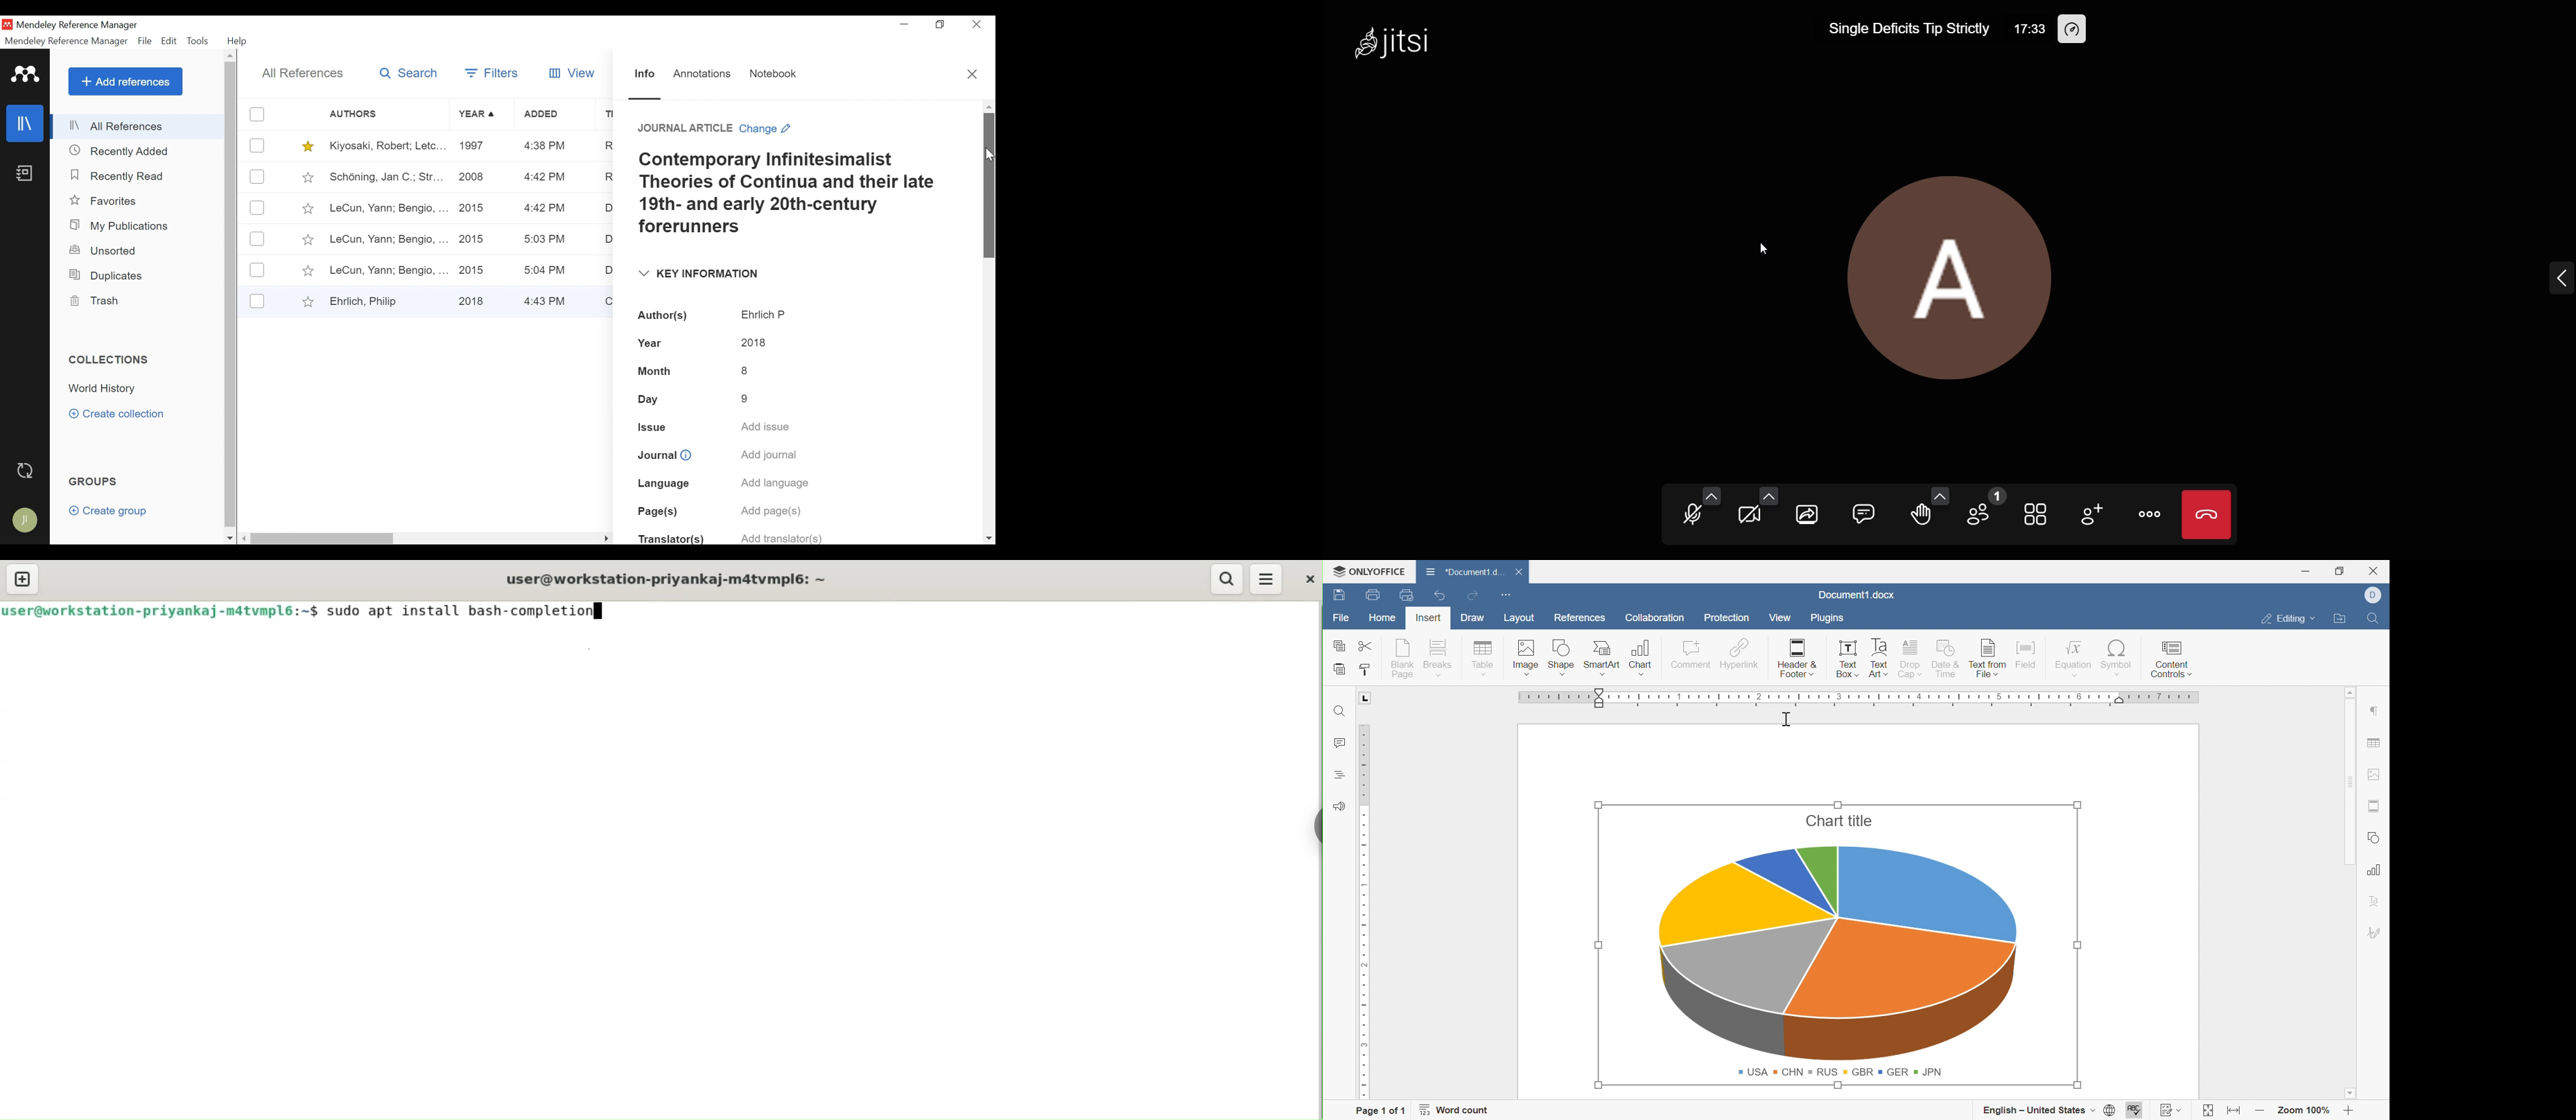 Image resolution: width=2576 pixels, height=1120 pixels. I want to click on View, so click(574, 73).